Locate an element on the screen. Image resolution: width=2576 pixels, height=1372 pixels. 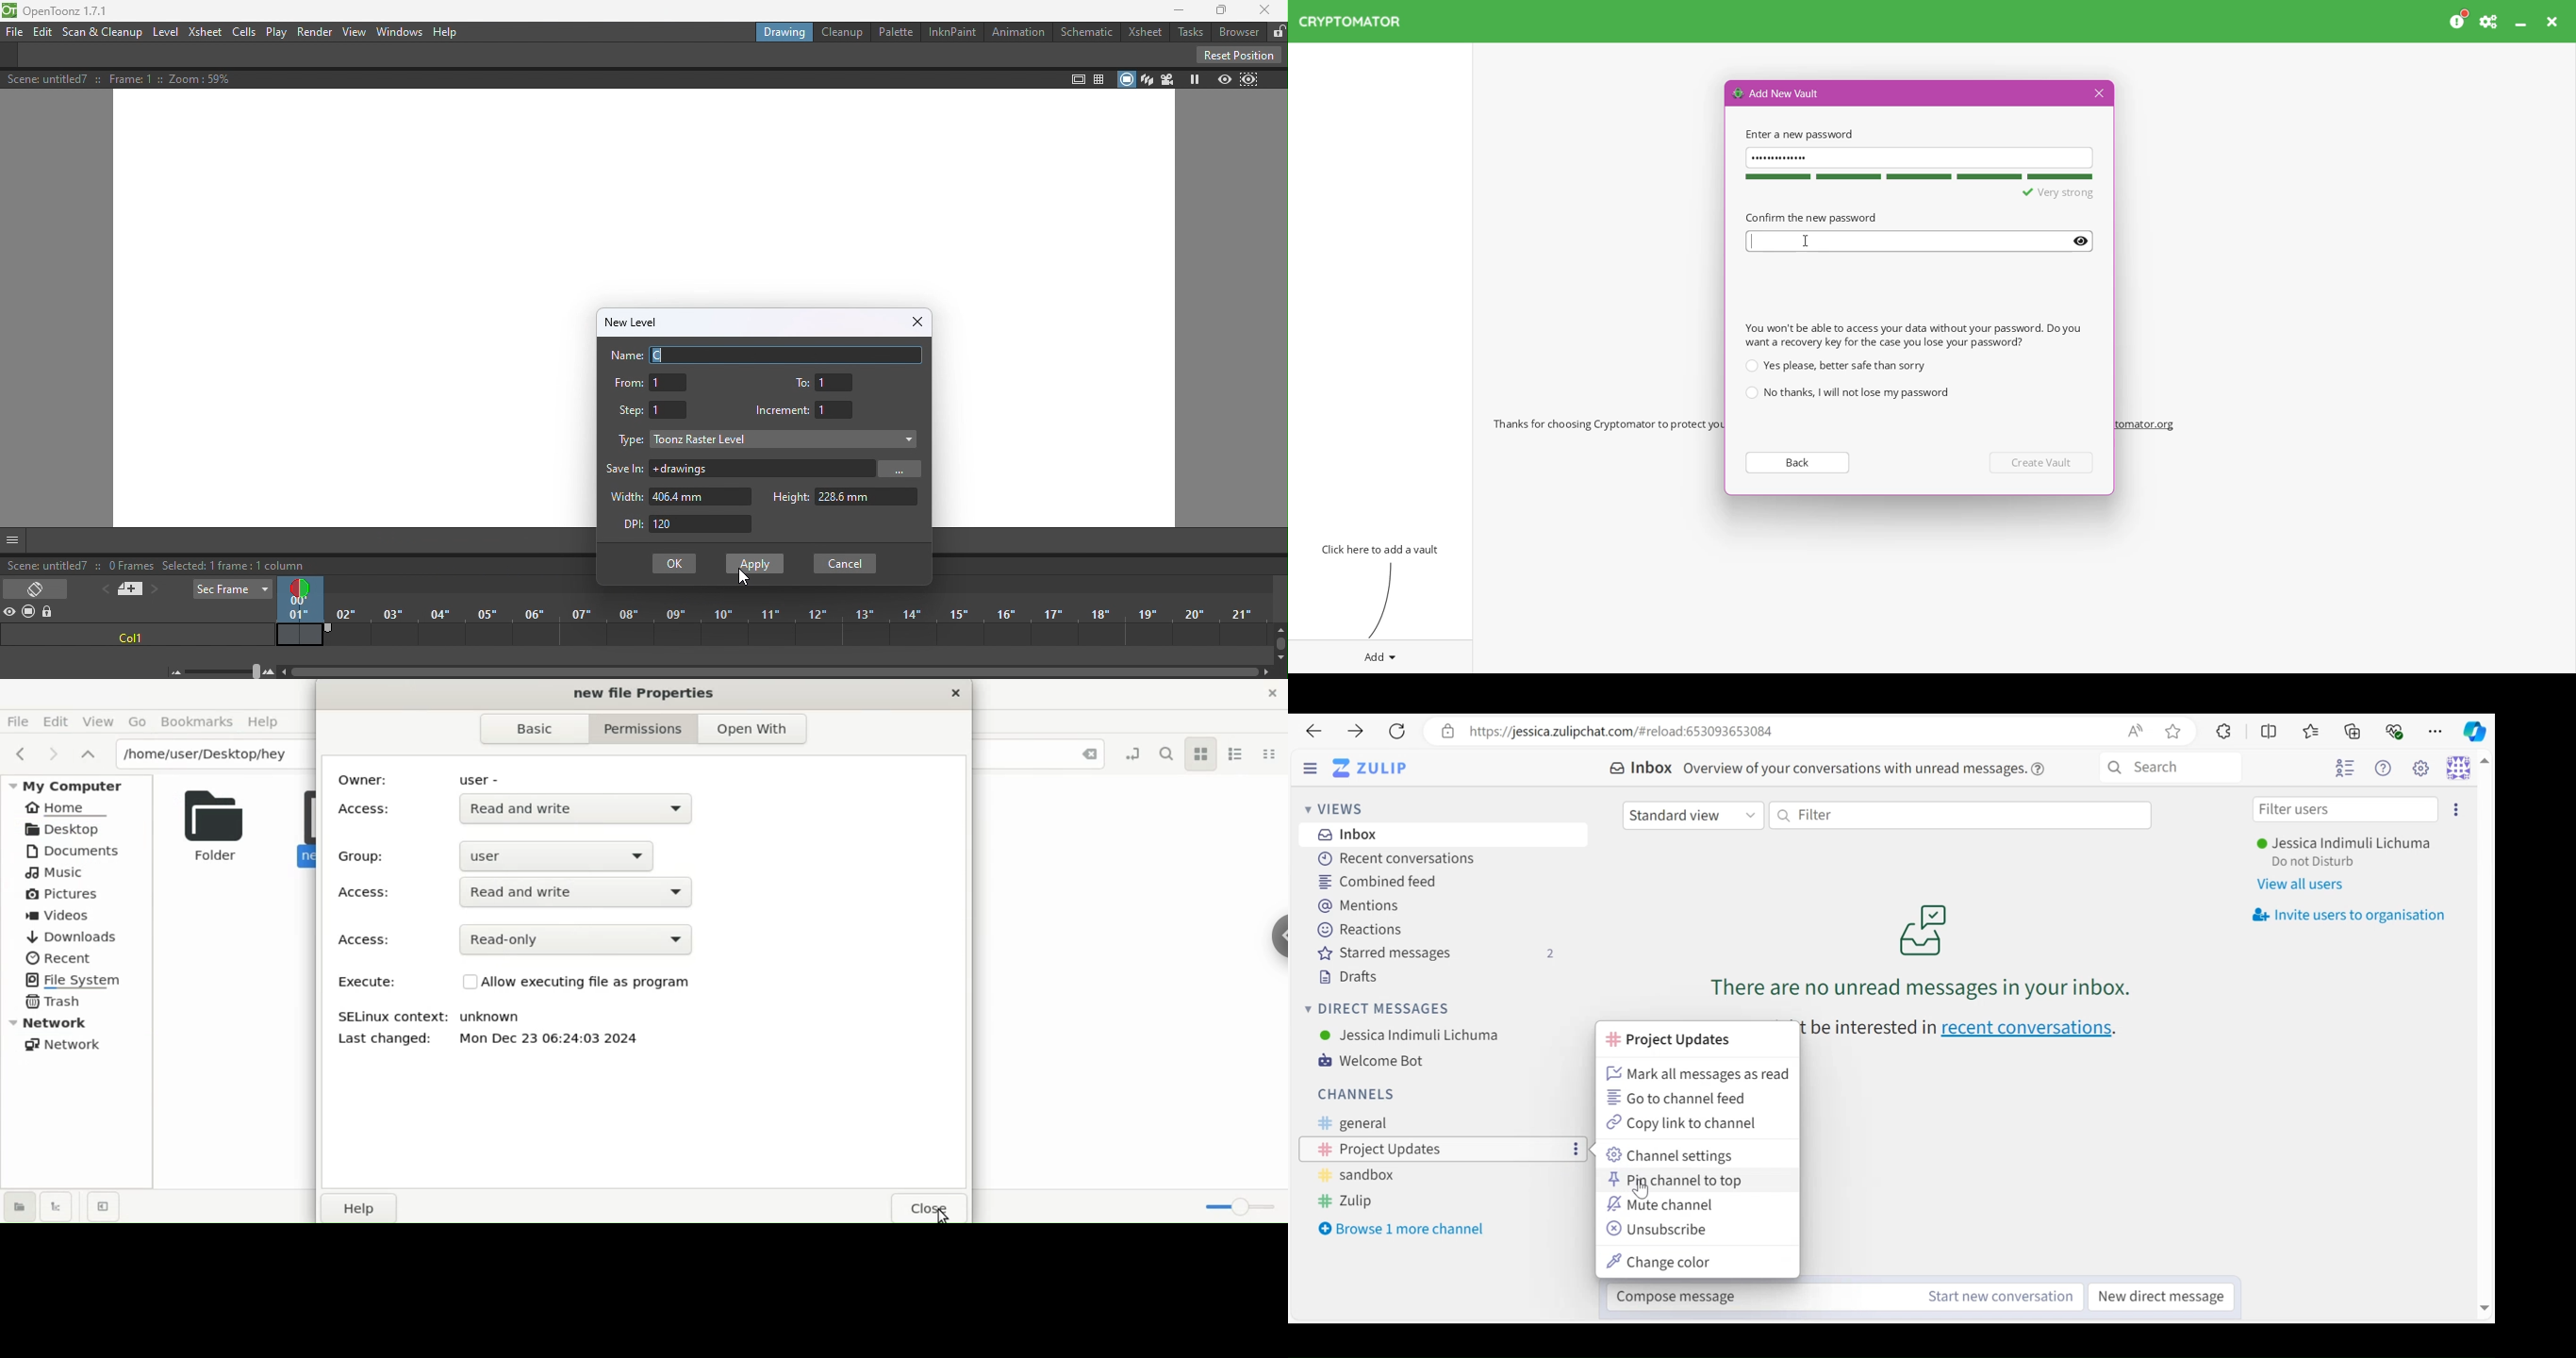
New direct message is located at coordinates (2165, 1296).